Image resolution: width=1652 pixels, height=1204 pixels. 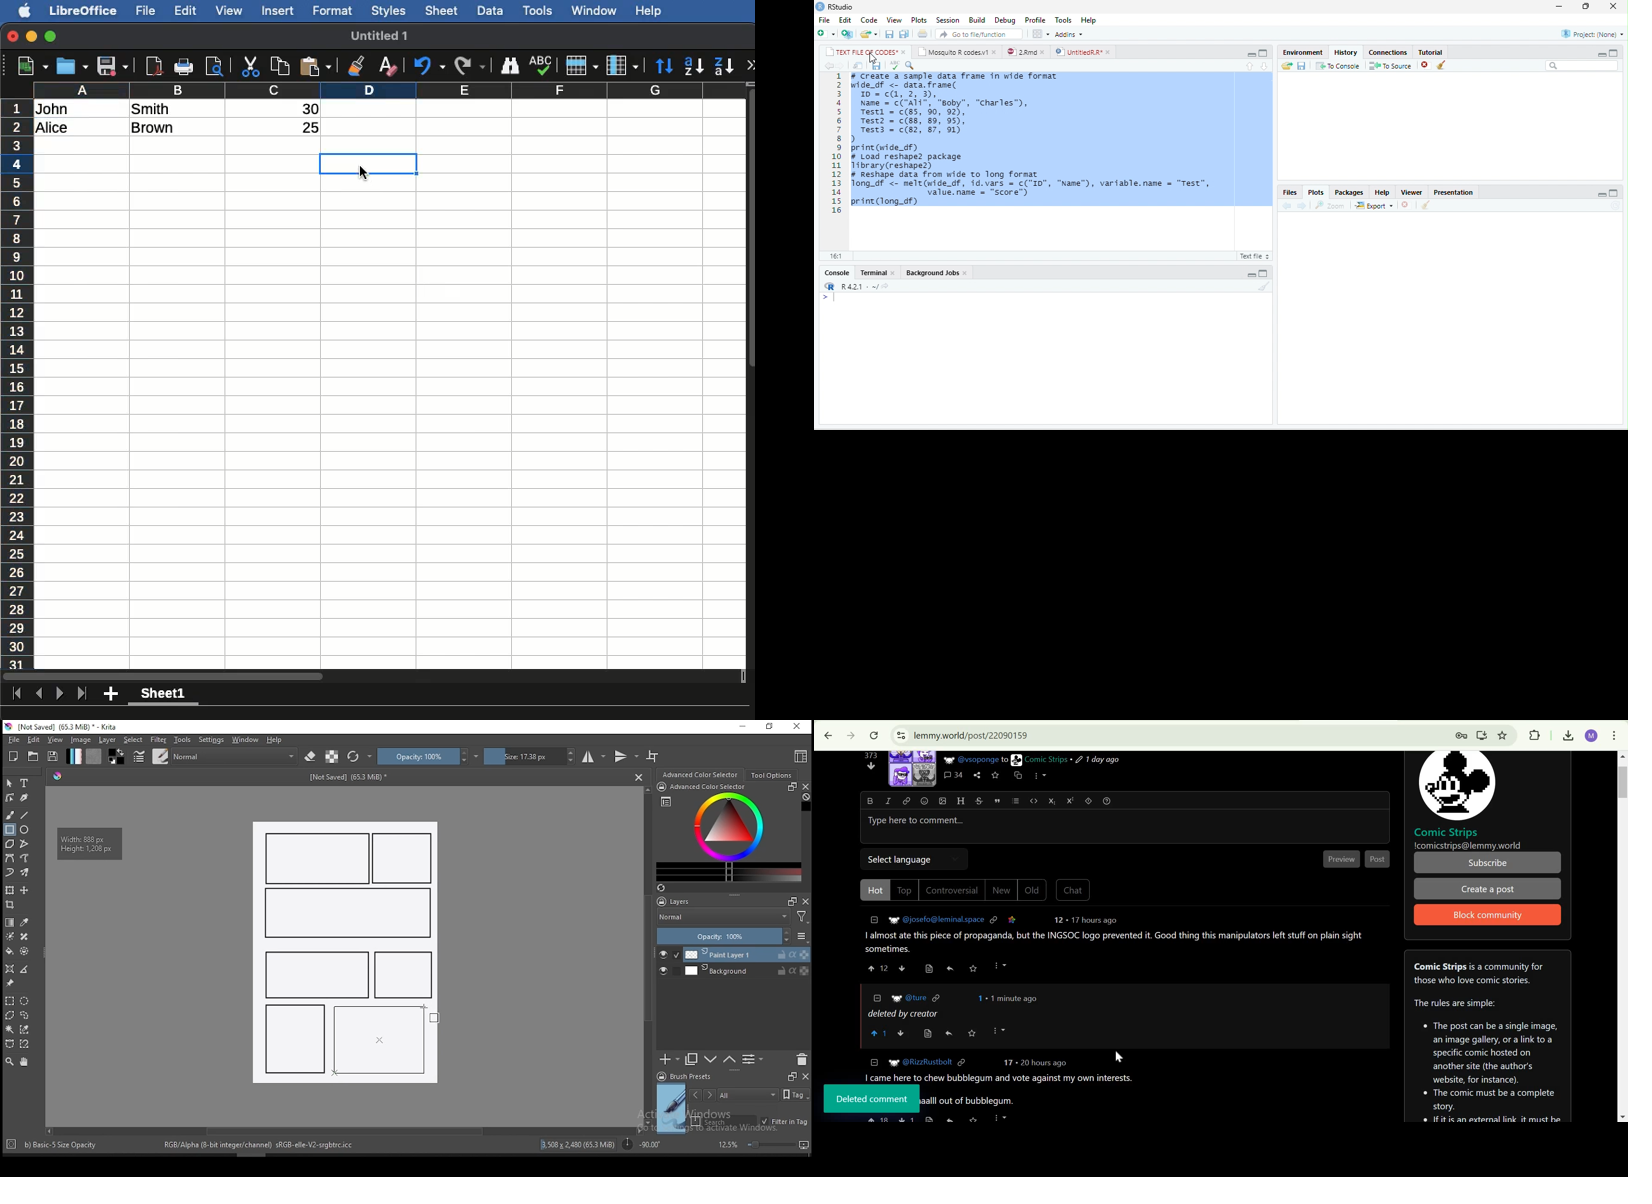 What do you see at coordinates (894, 20) in the screenshot?
I see `View` at bounding box center [894, 20].